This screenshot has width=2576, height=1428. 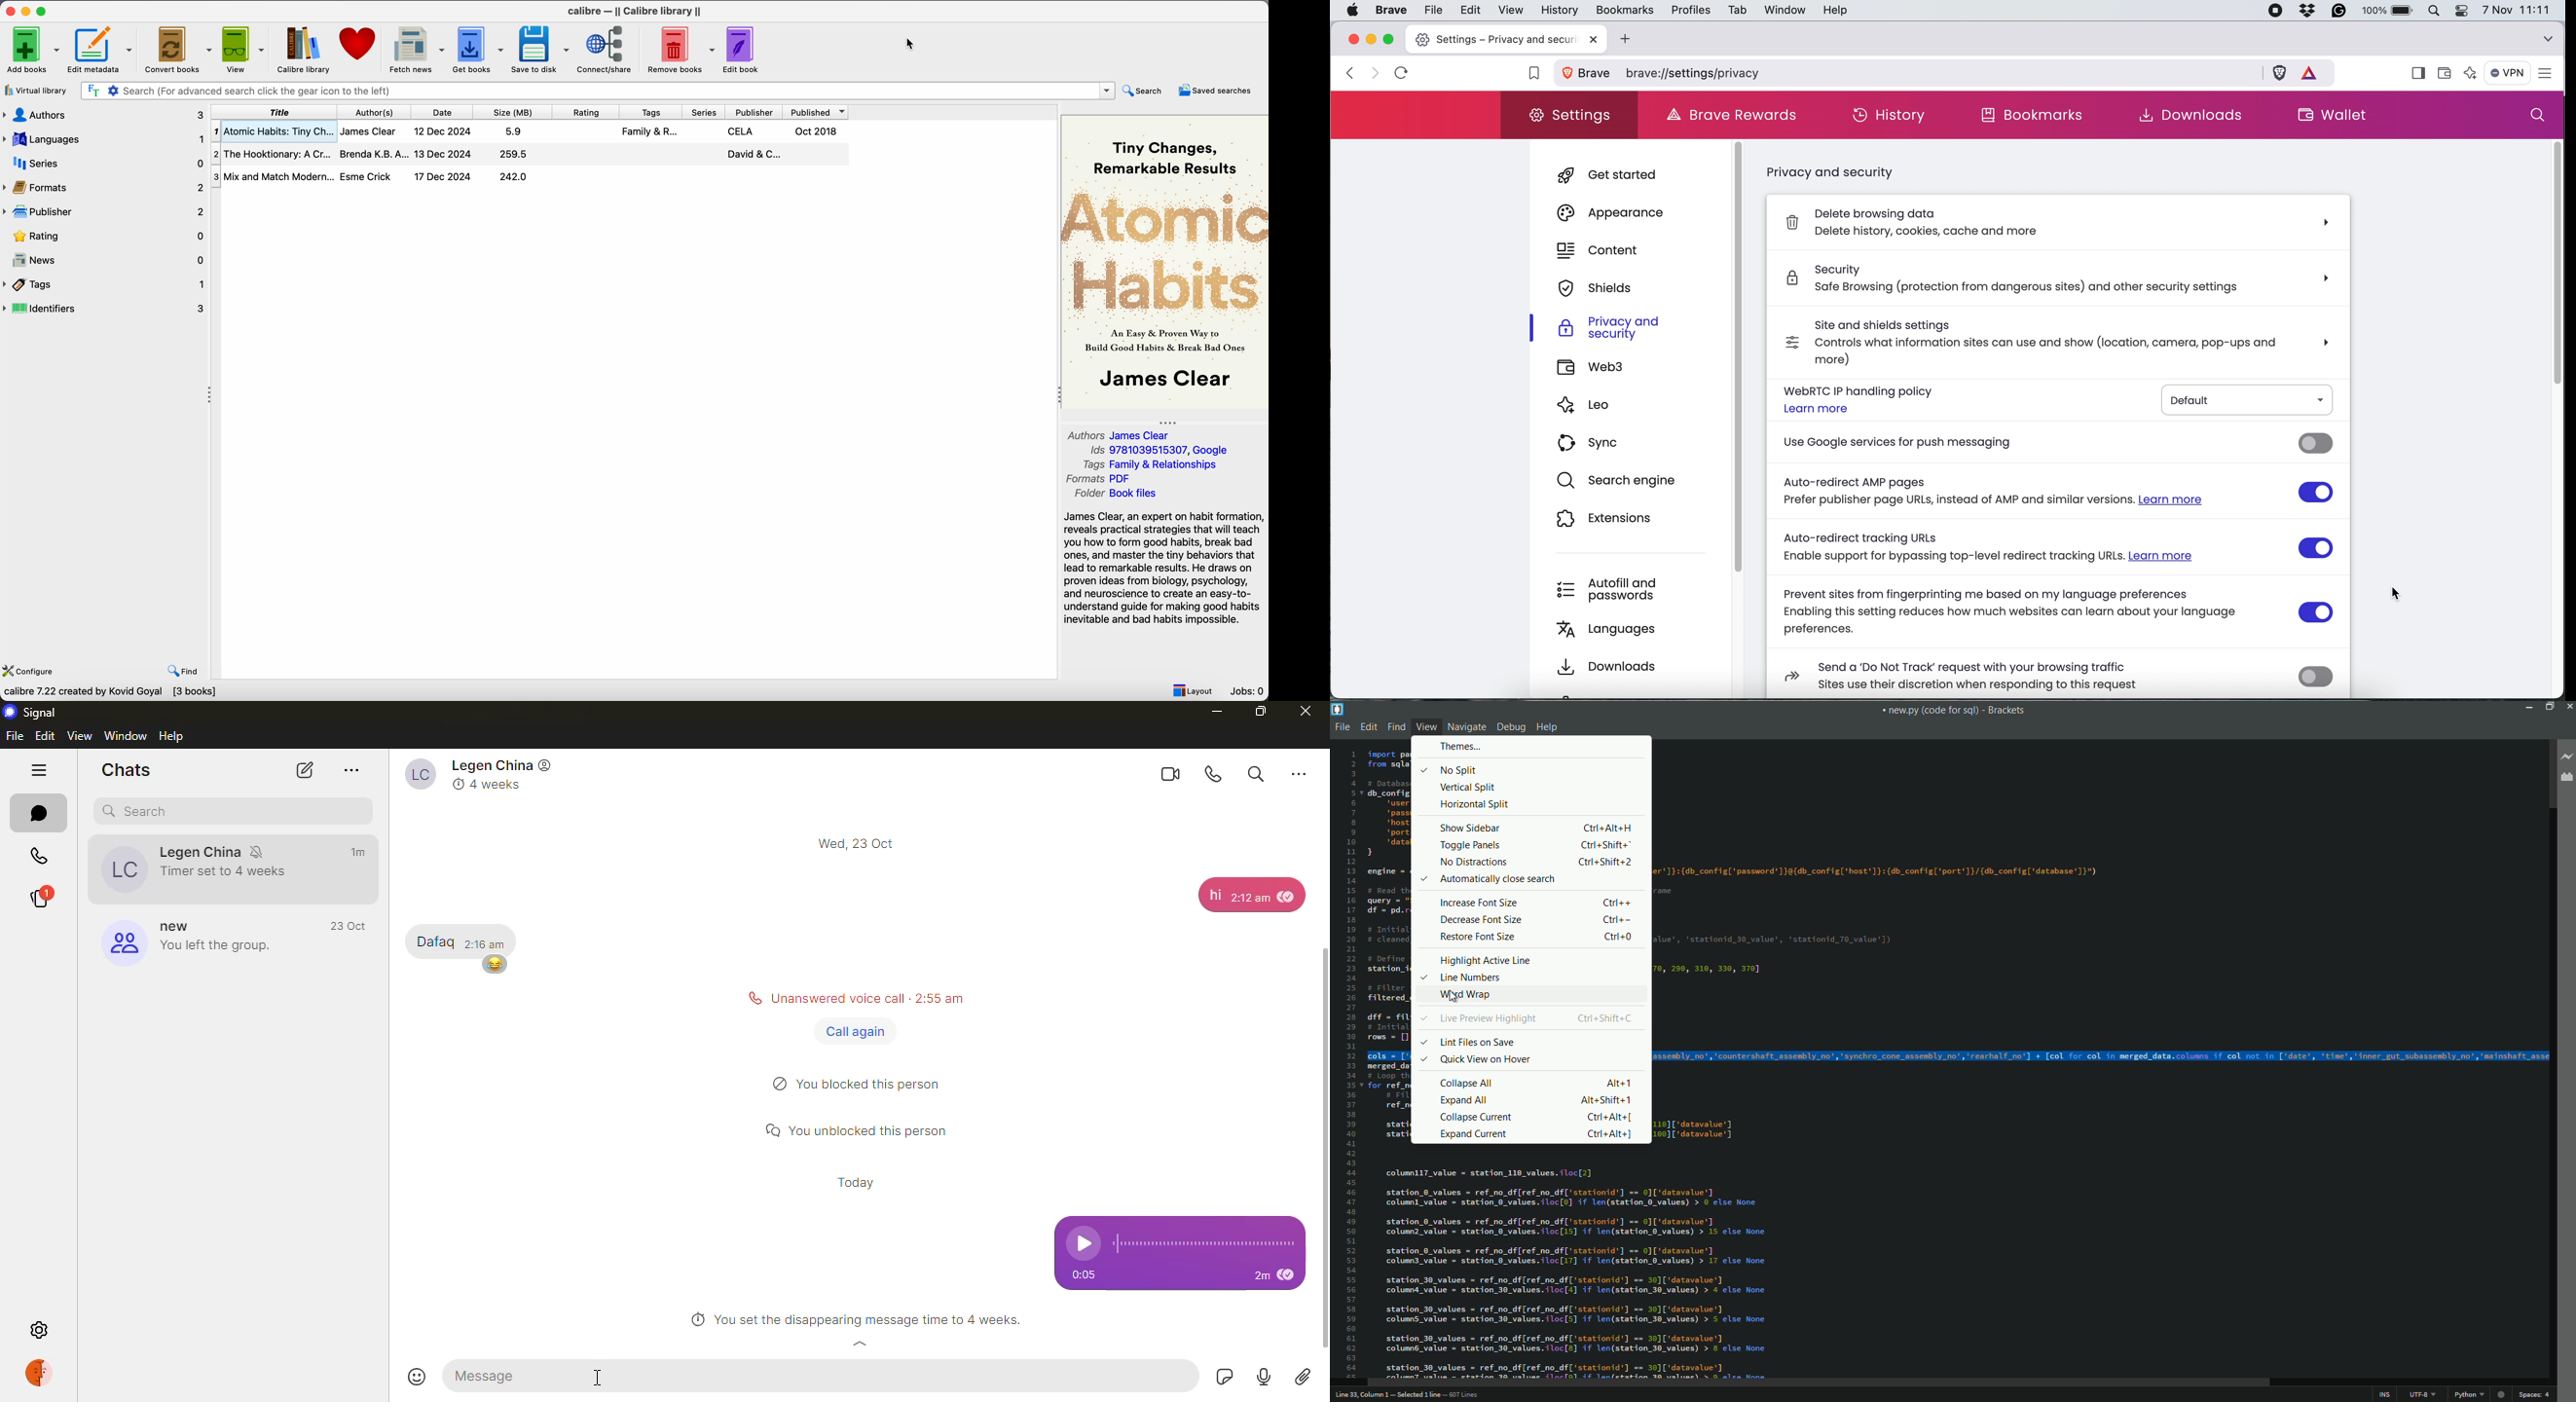 I want to click on toggle panels, so click(x=1469, y=846).